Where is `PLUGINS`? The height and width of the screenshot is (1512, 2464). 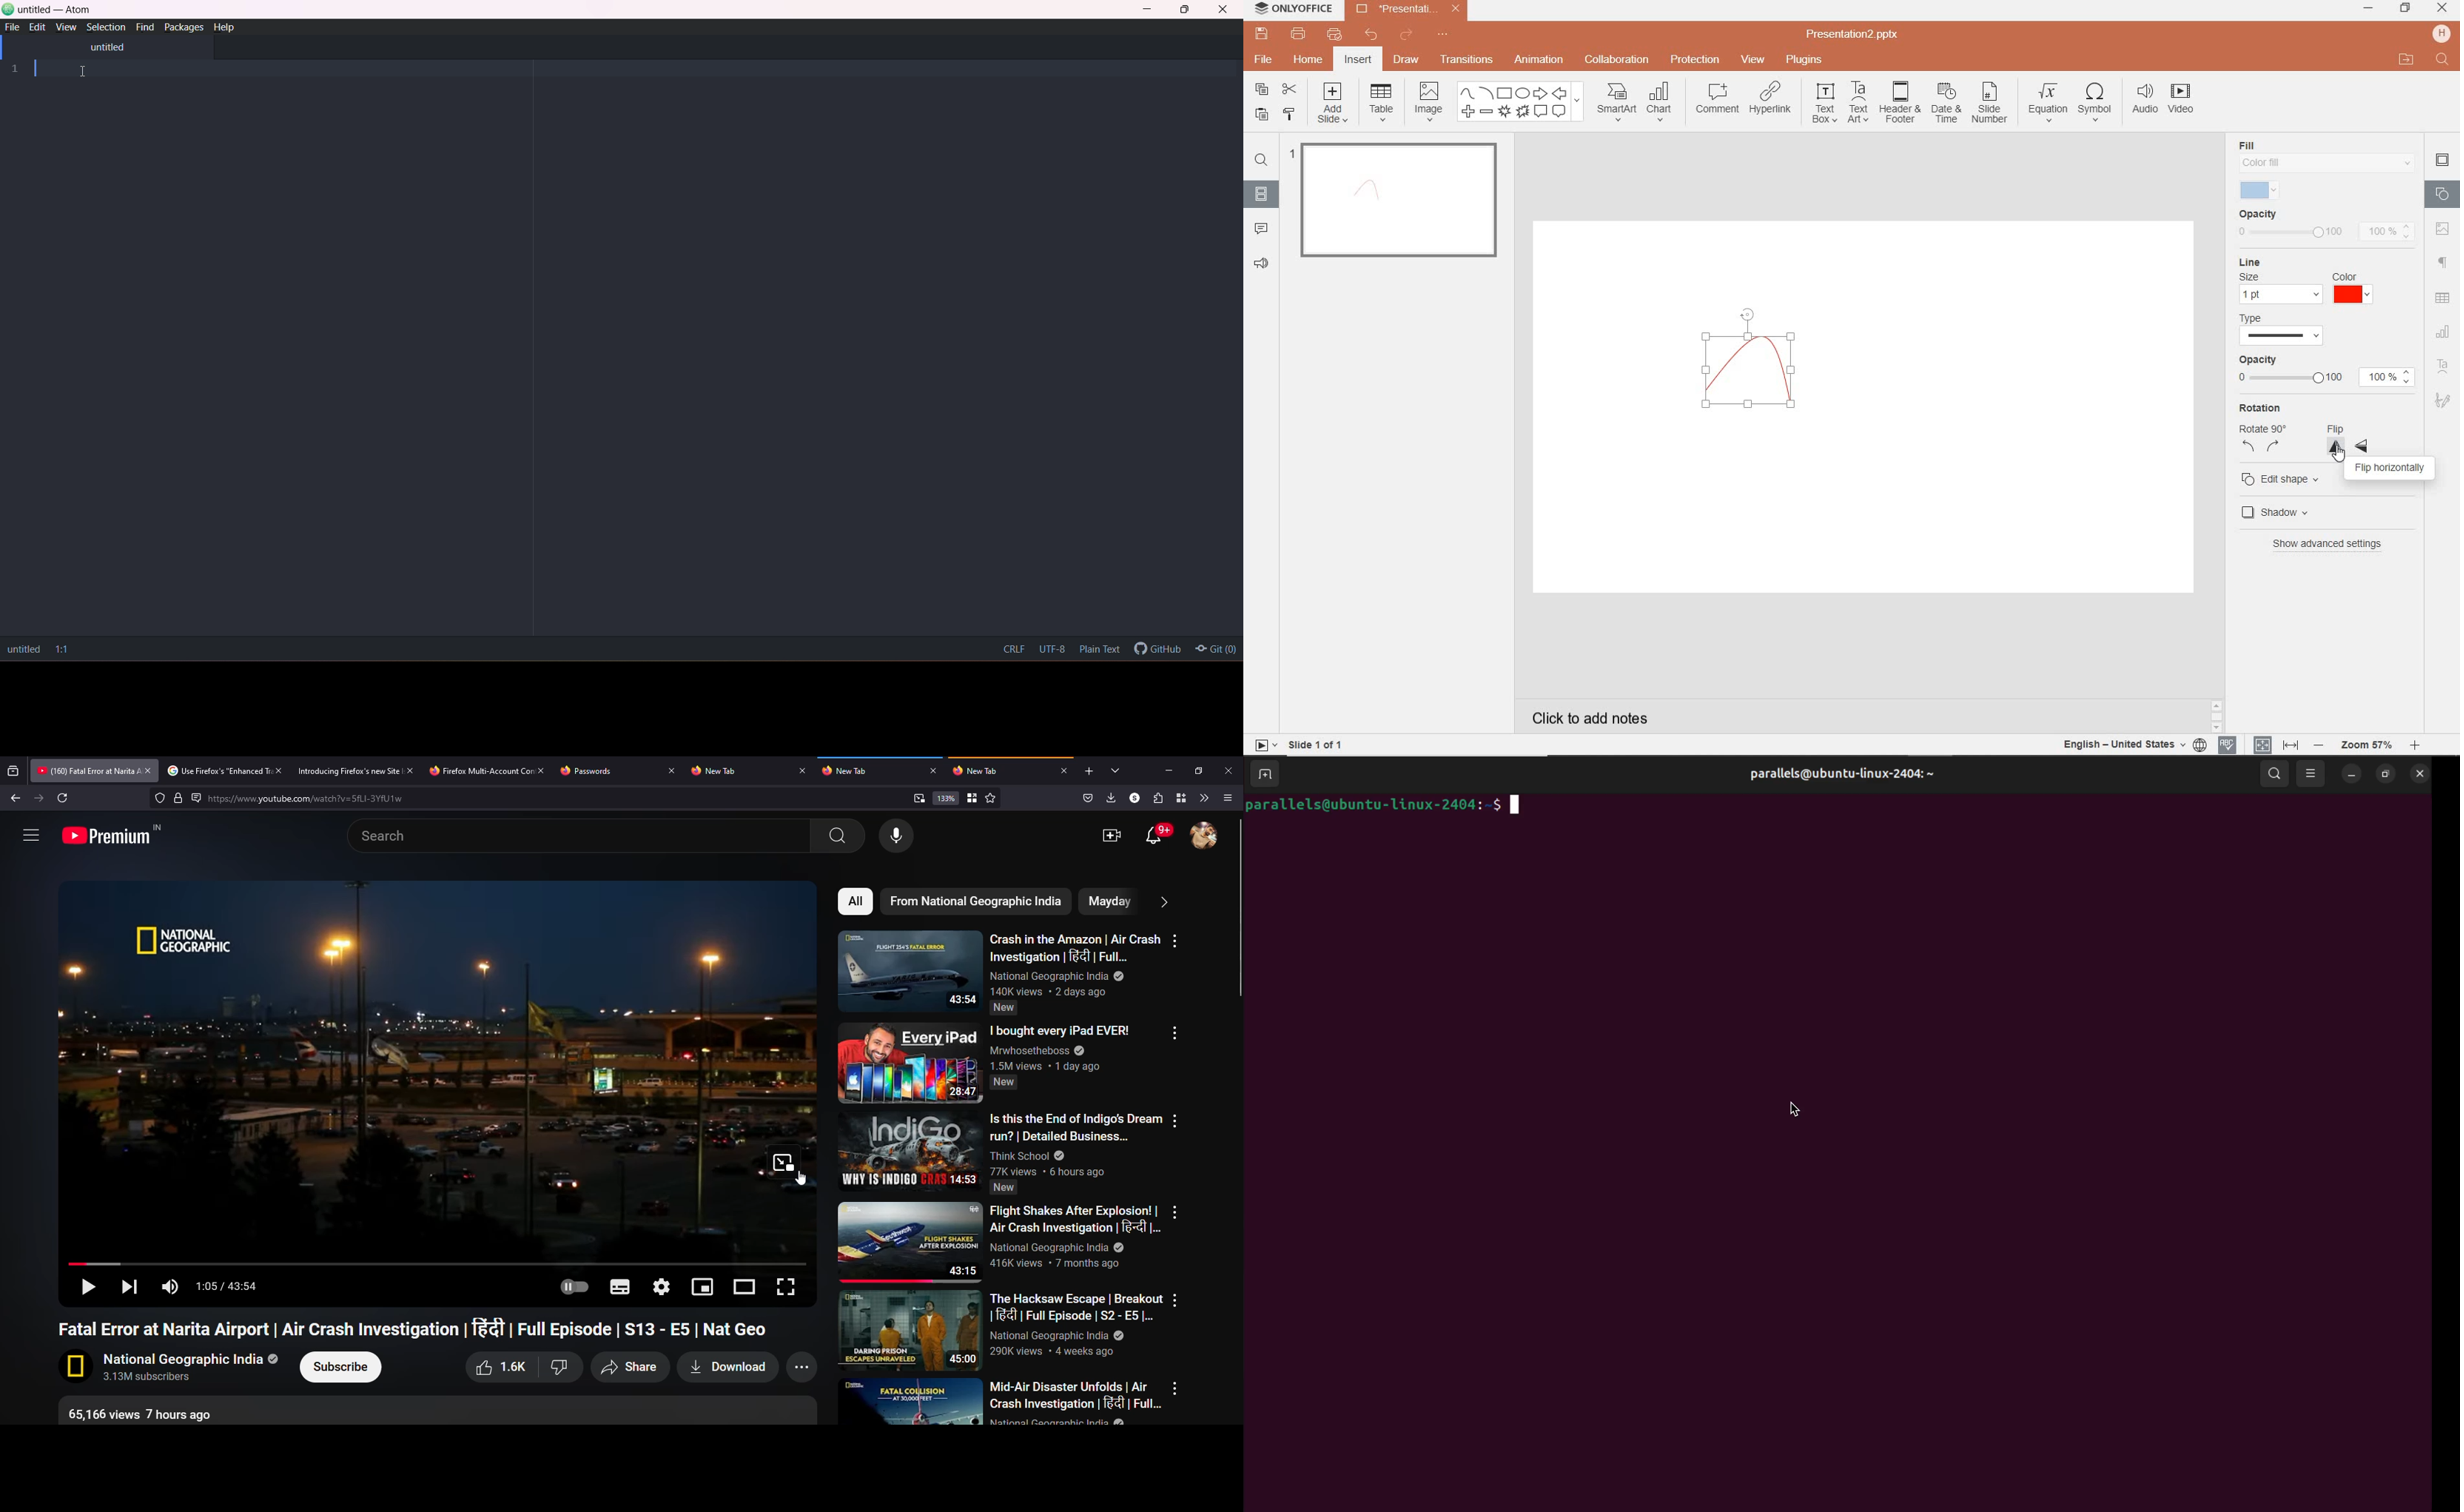
PLUGINS is located at coordinates (1804, 60).